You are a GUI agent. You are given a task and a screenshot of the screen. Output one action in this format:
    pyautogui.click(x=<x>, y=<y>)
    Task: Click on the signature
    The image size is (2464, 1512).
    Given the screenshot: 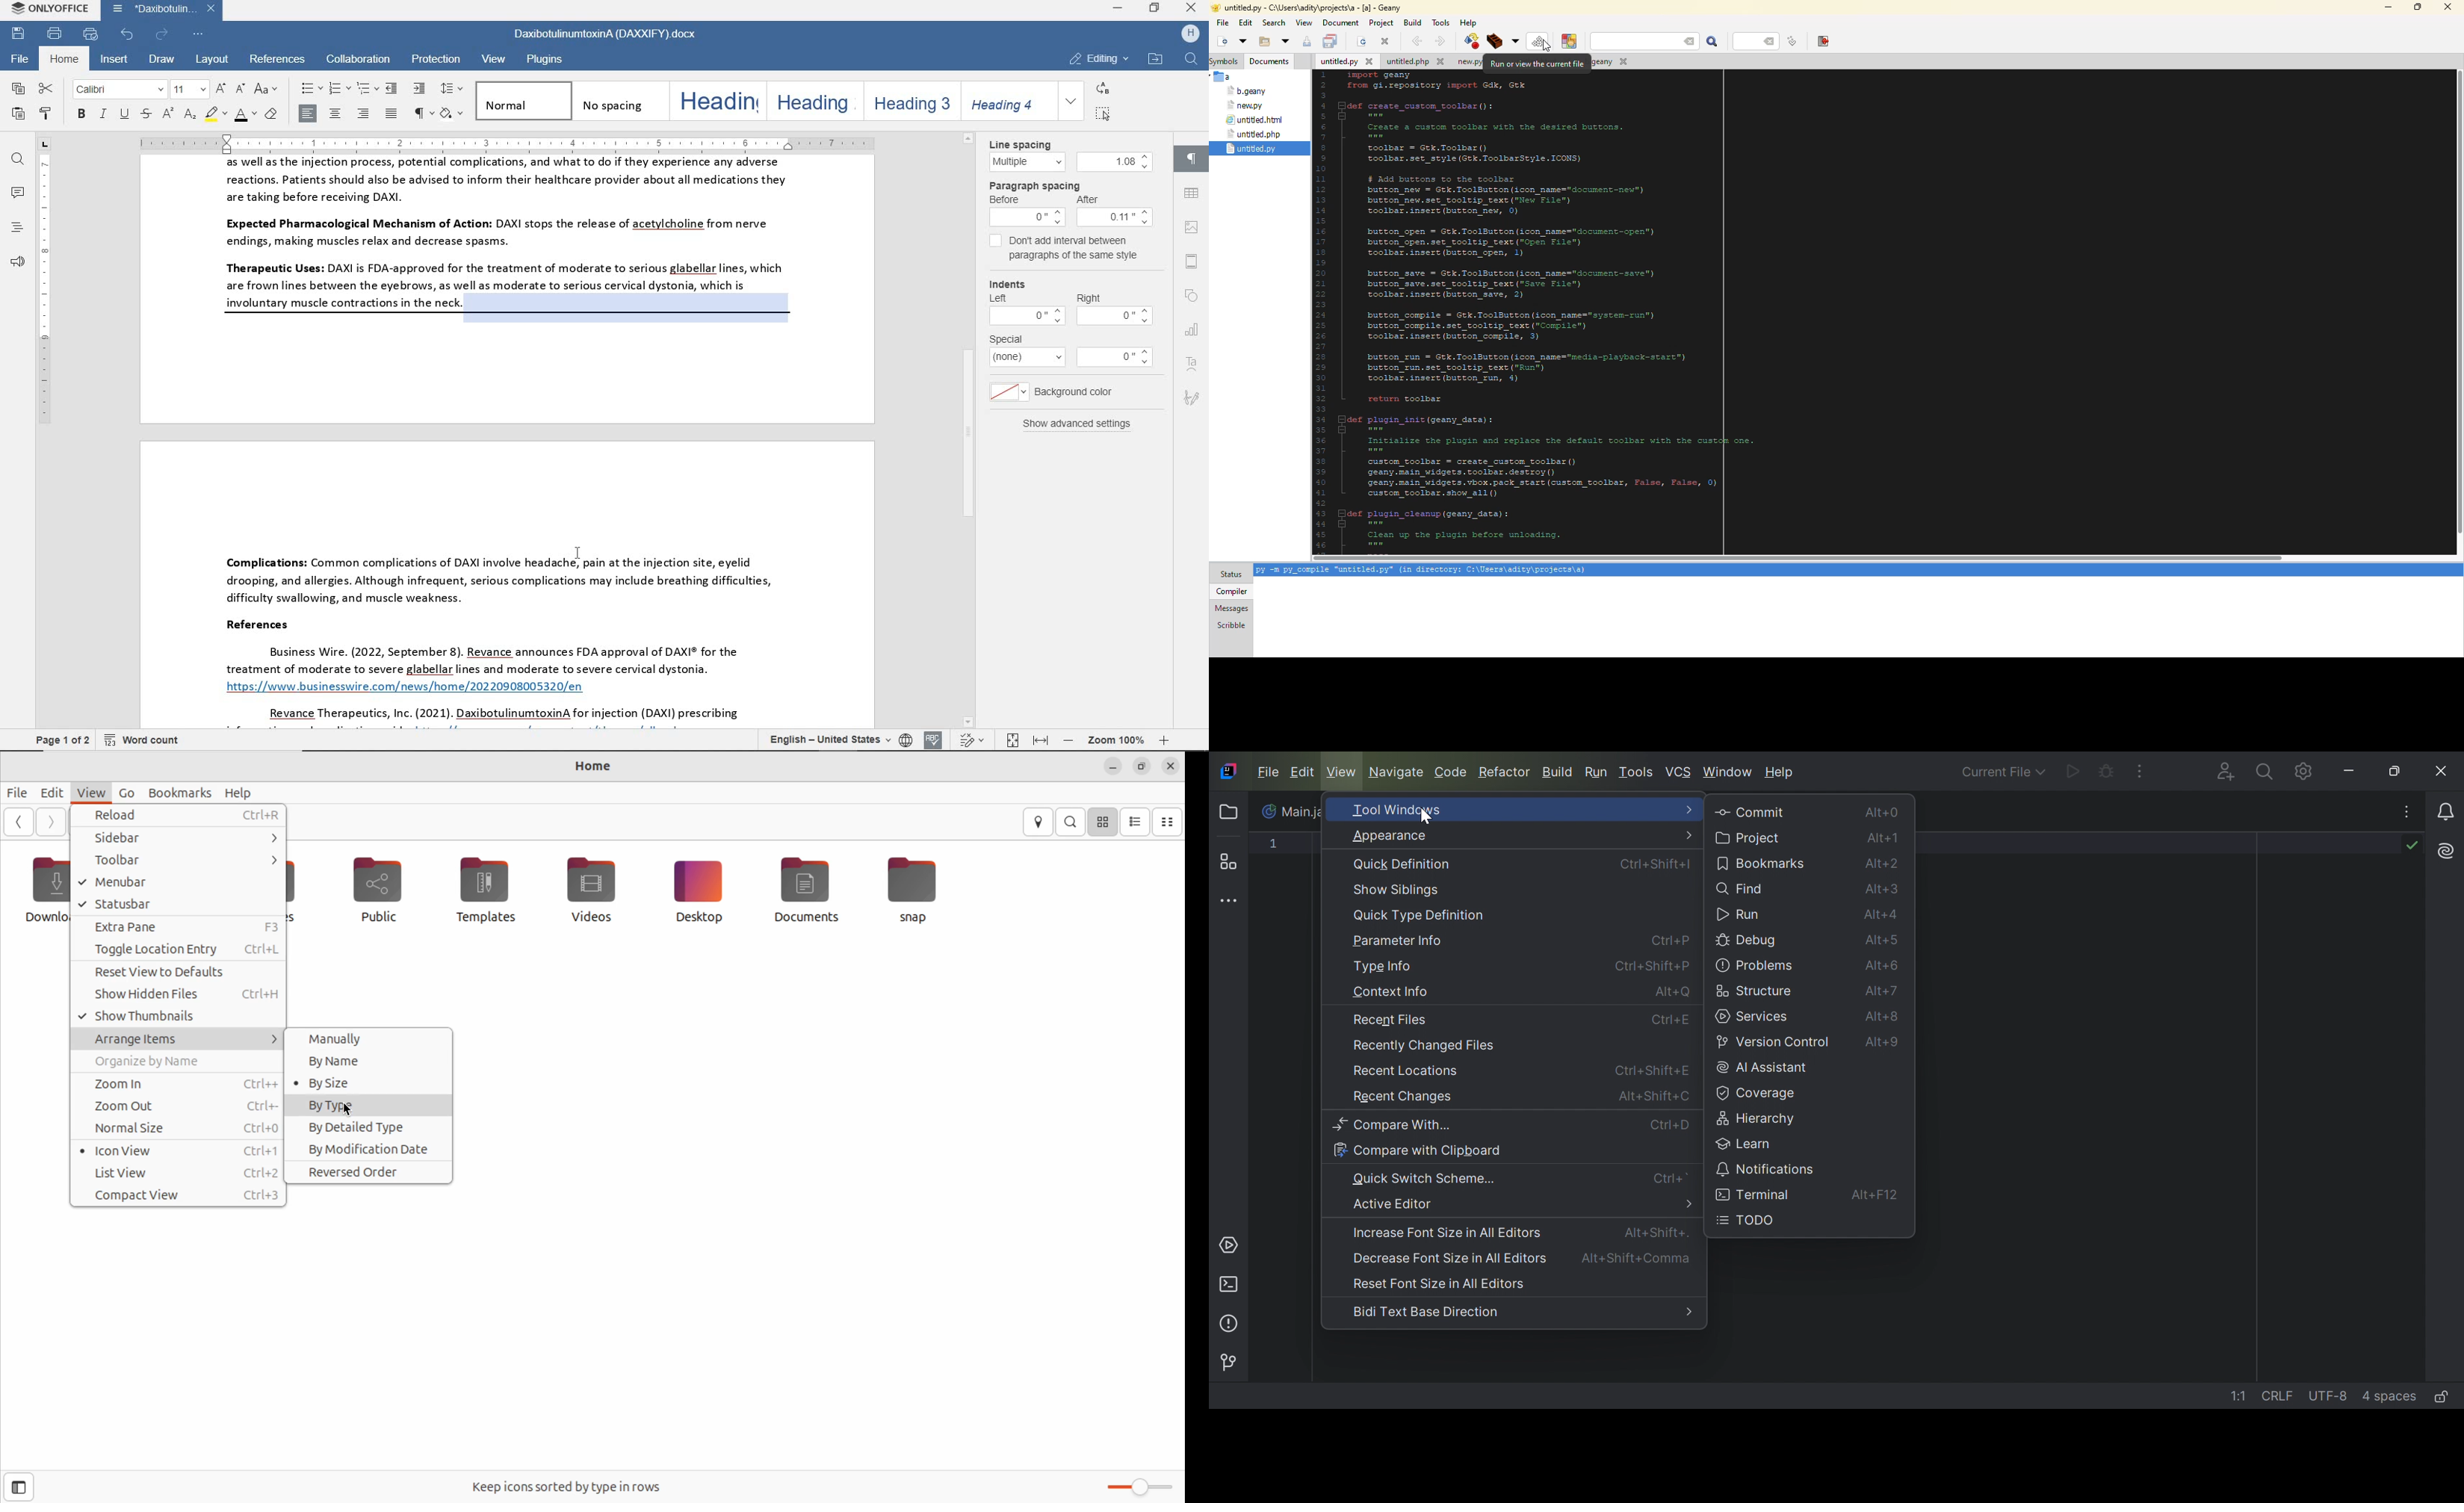 What is the action you would take?
    pyautogui.click(x=1194, y=396)
    